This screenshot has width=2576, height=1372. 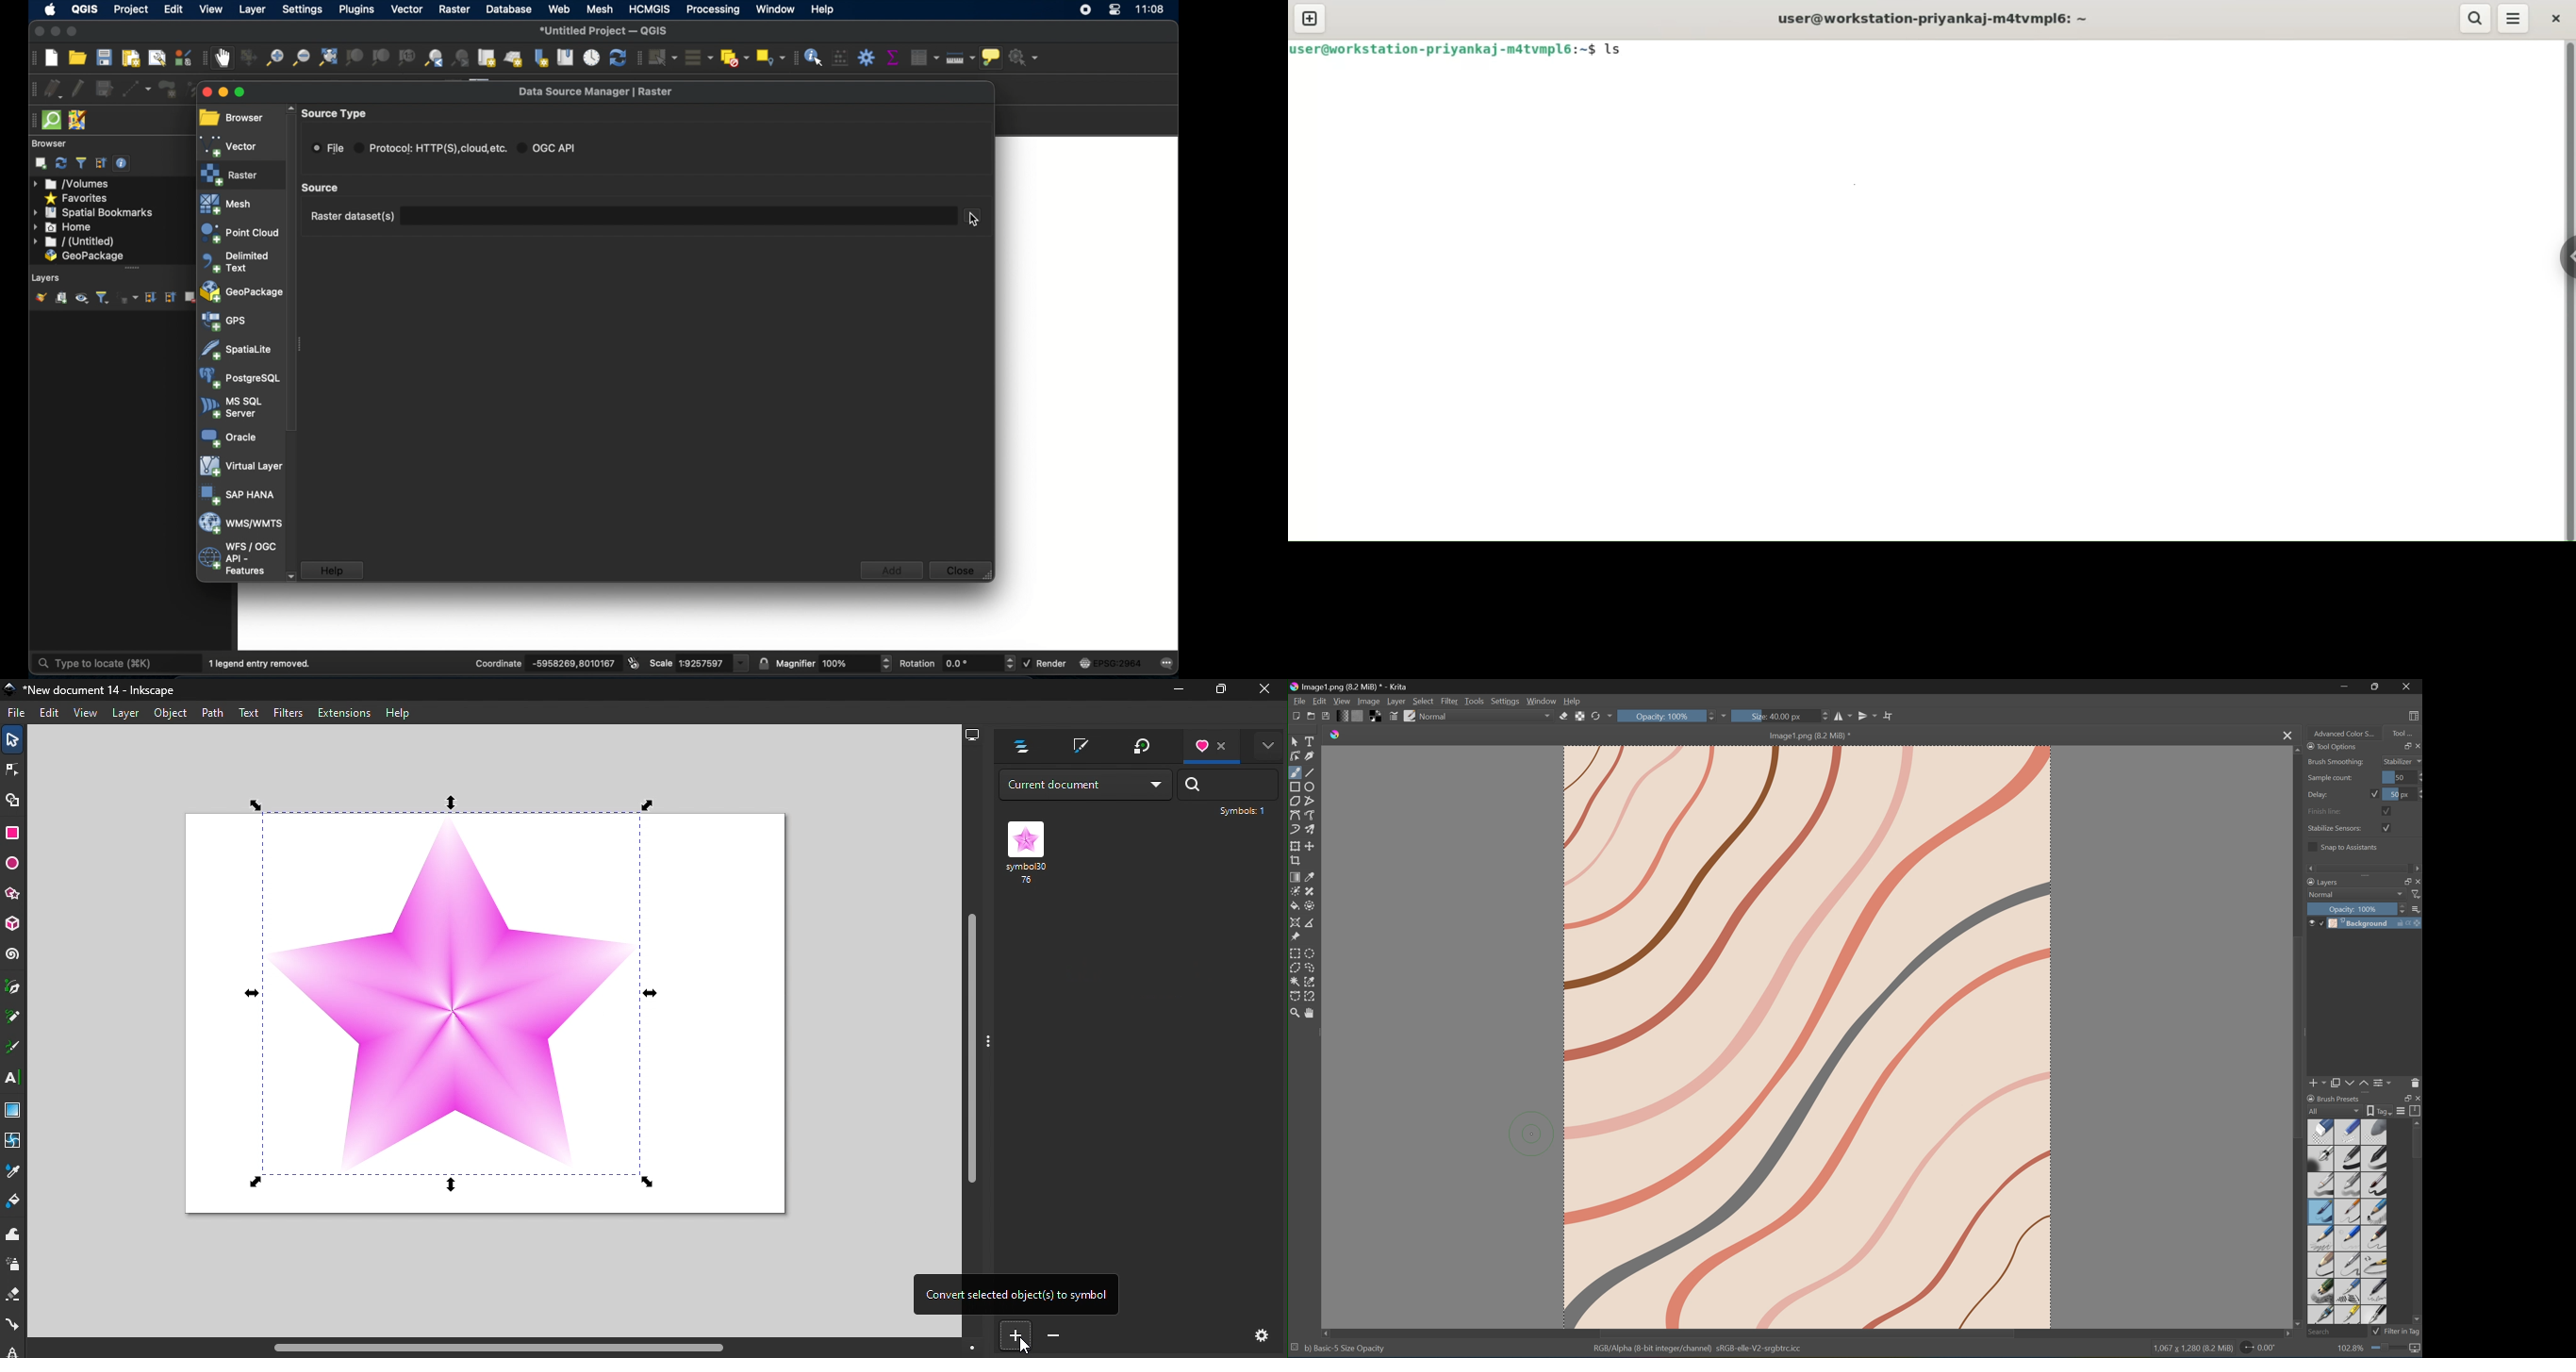 I want to click on Minimize, so click(x=1174, y=692).